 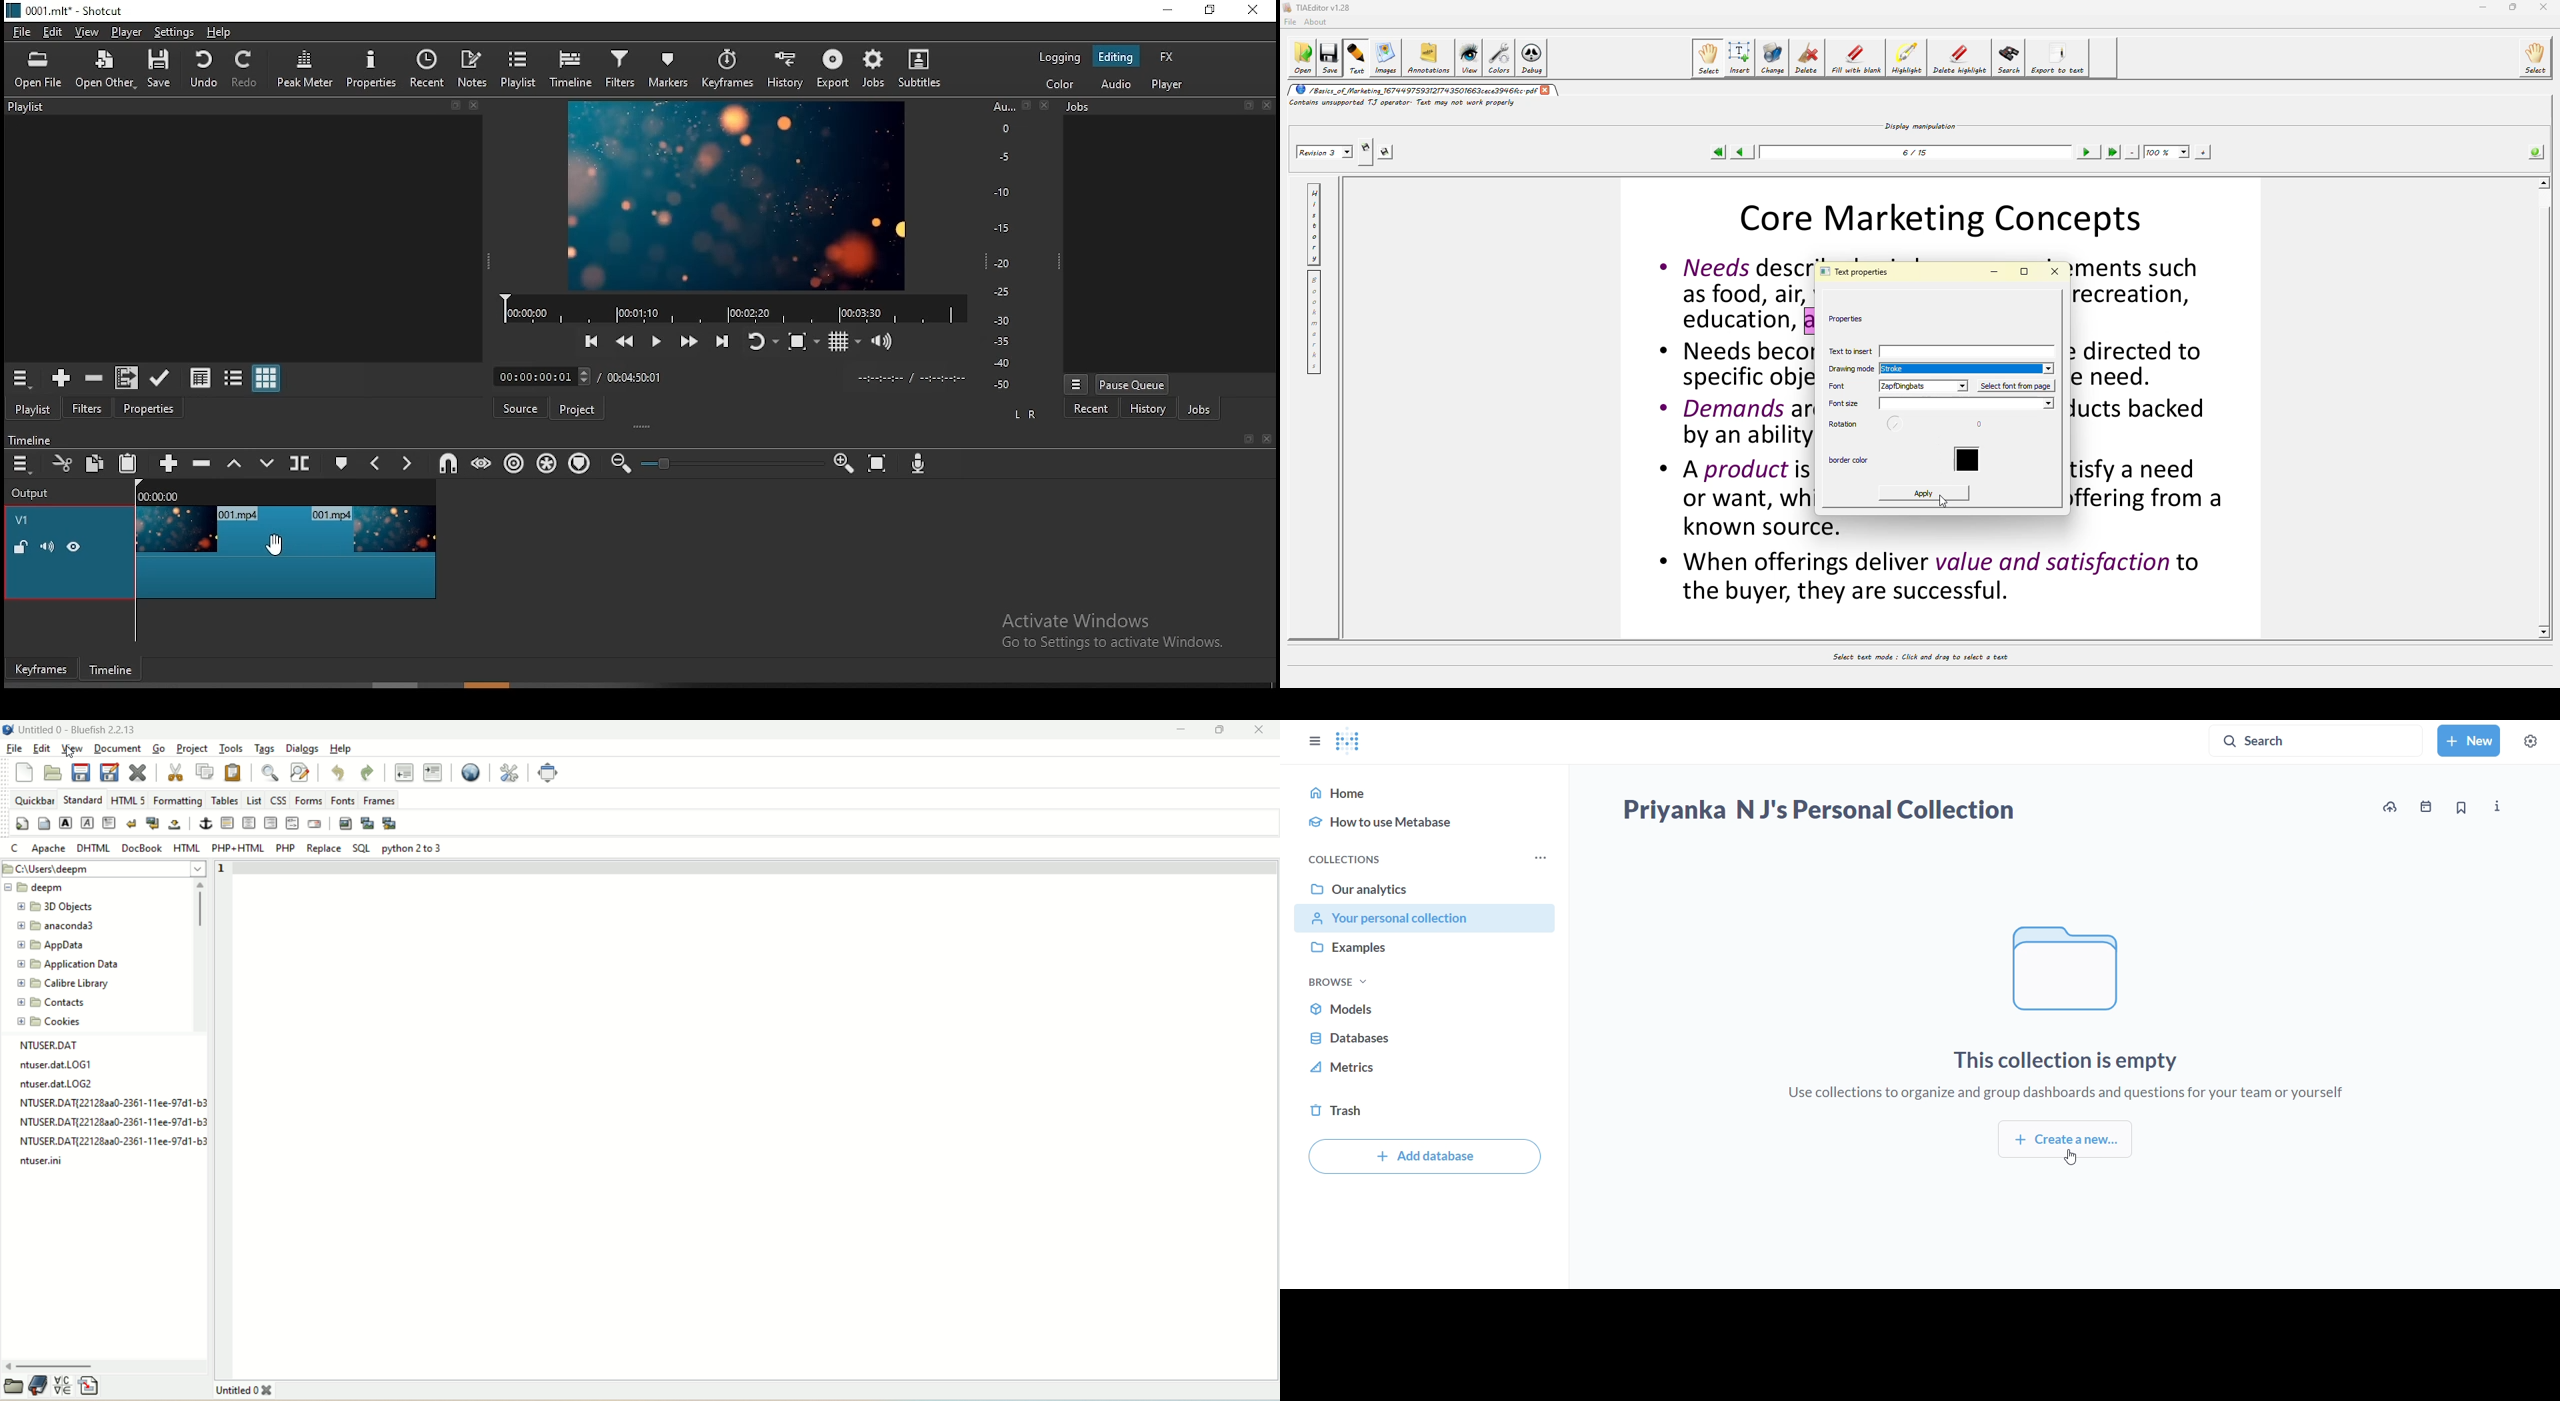 I want to click on zoom timeline out, so click(x=620, y=464).